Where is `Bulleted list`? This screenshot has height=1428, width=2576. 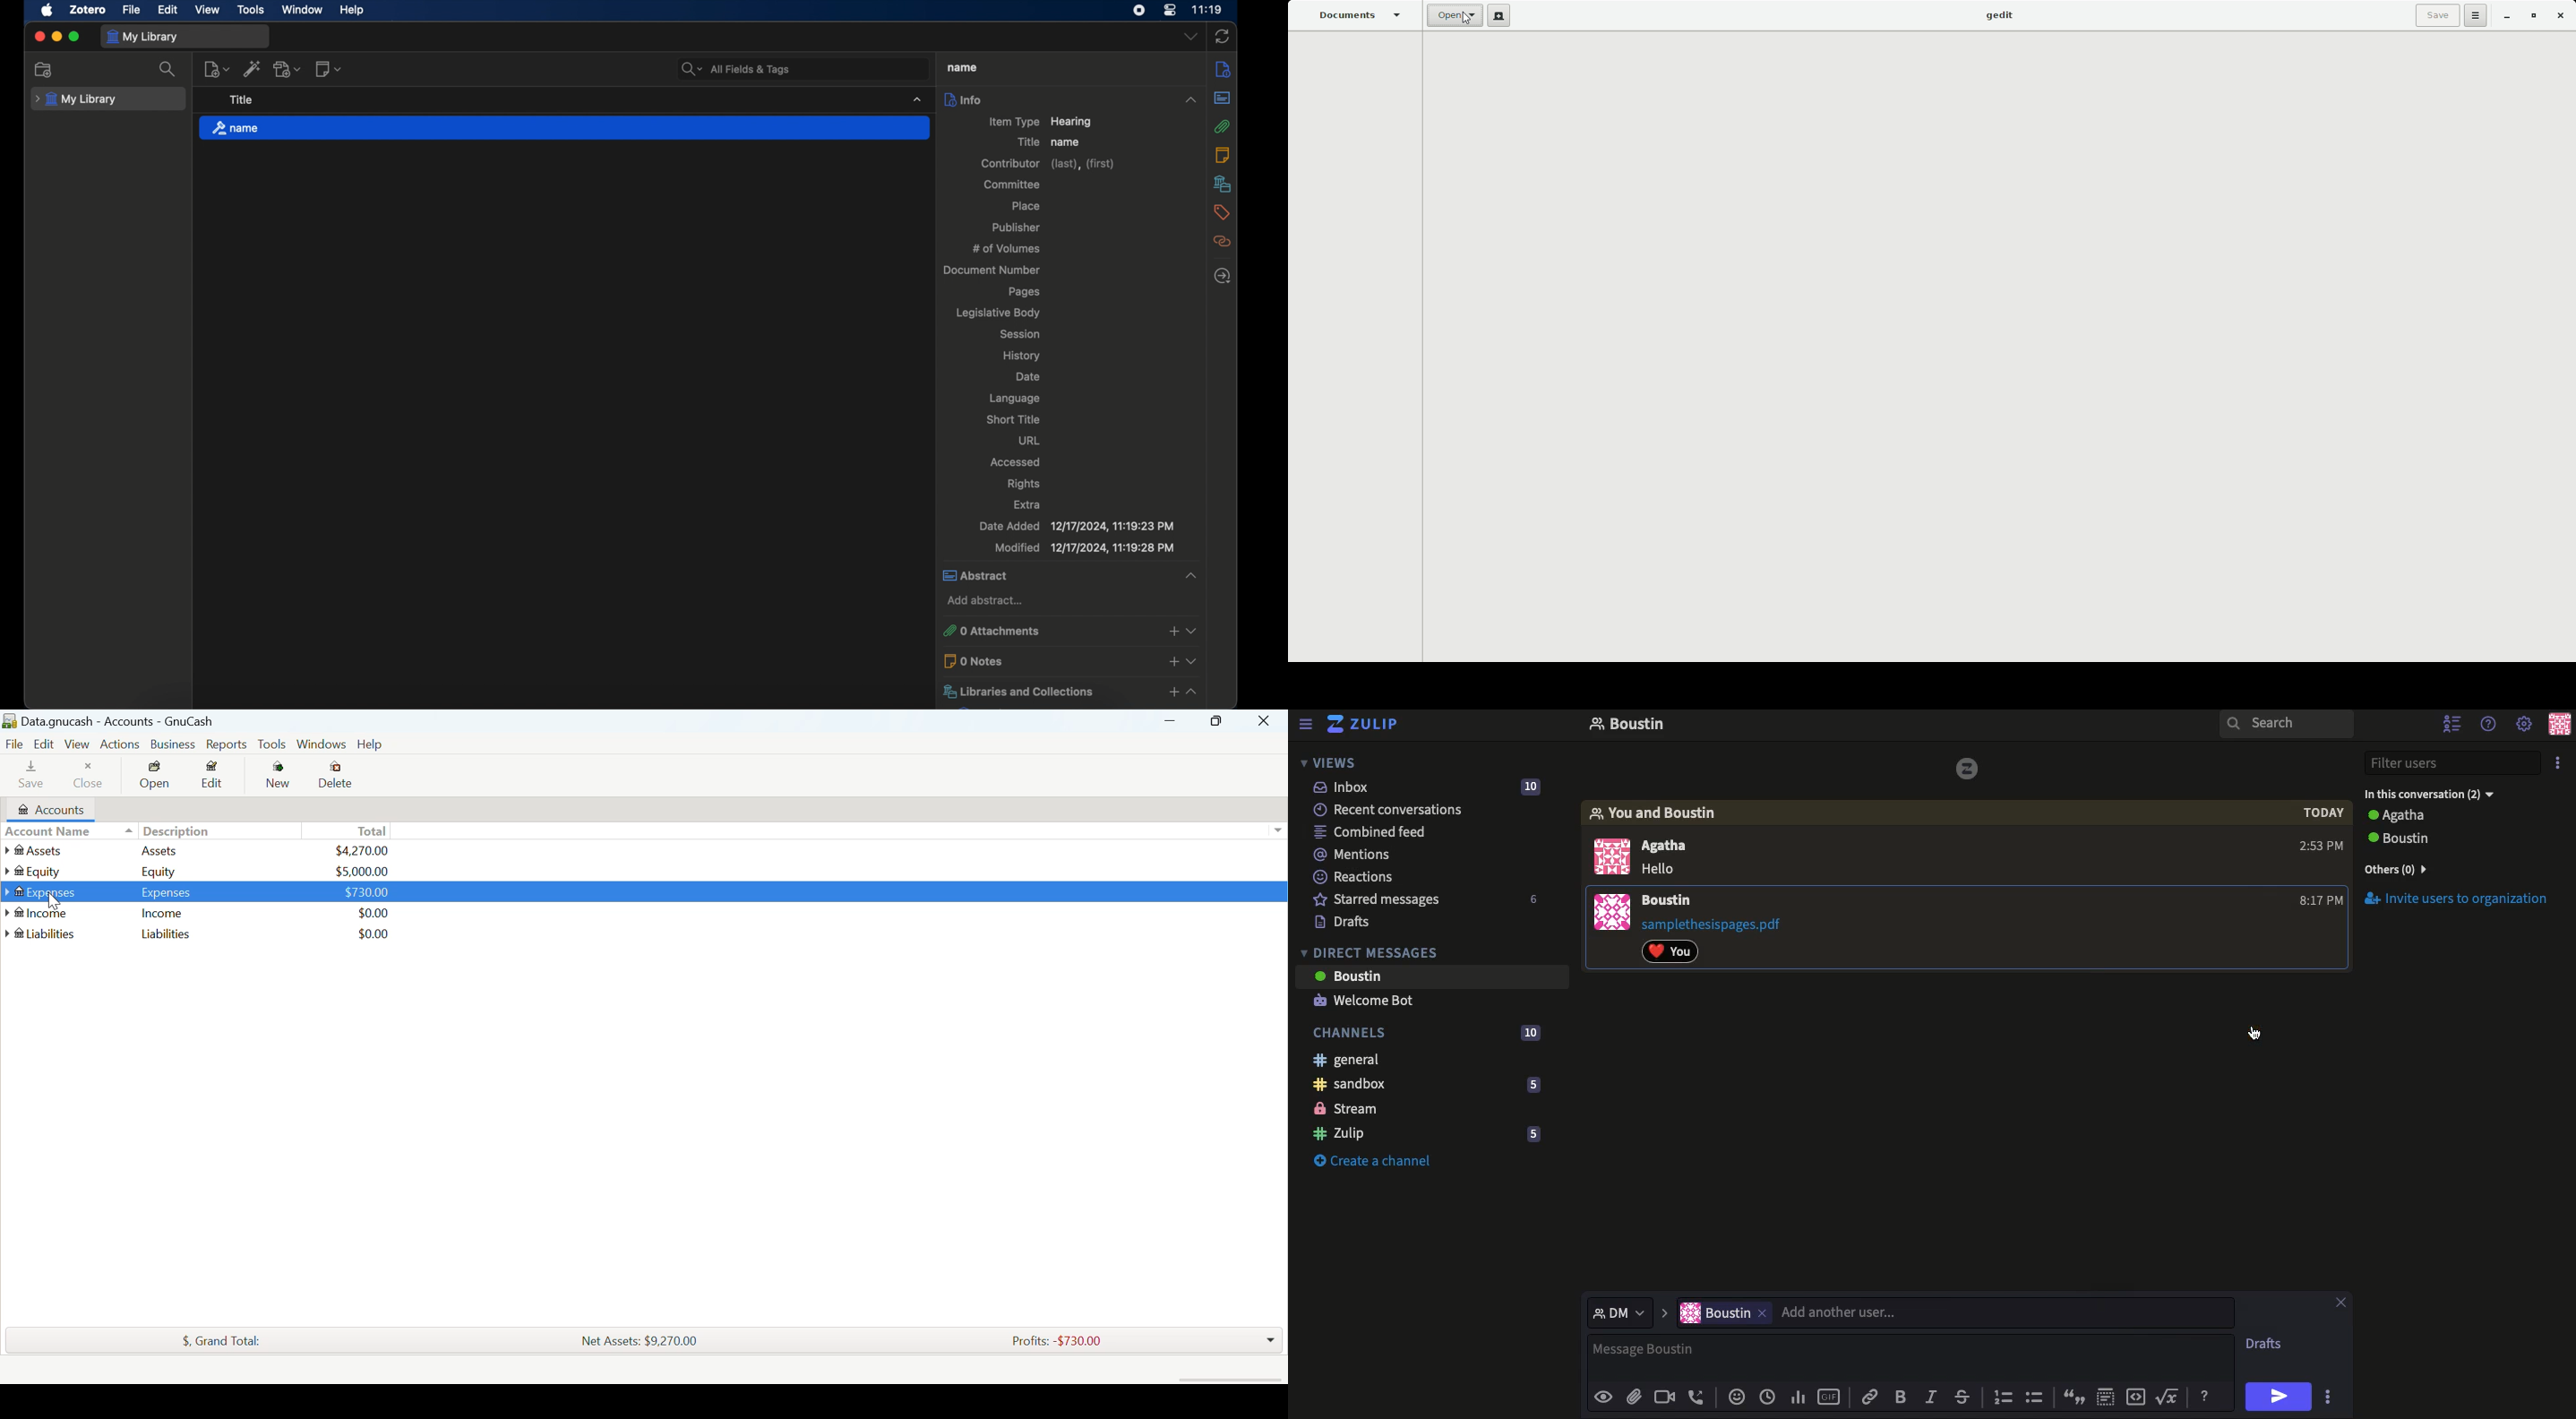 Bulleted list is located at coordinates (2035, 1397).